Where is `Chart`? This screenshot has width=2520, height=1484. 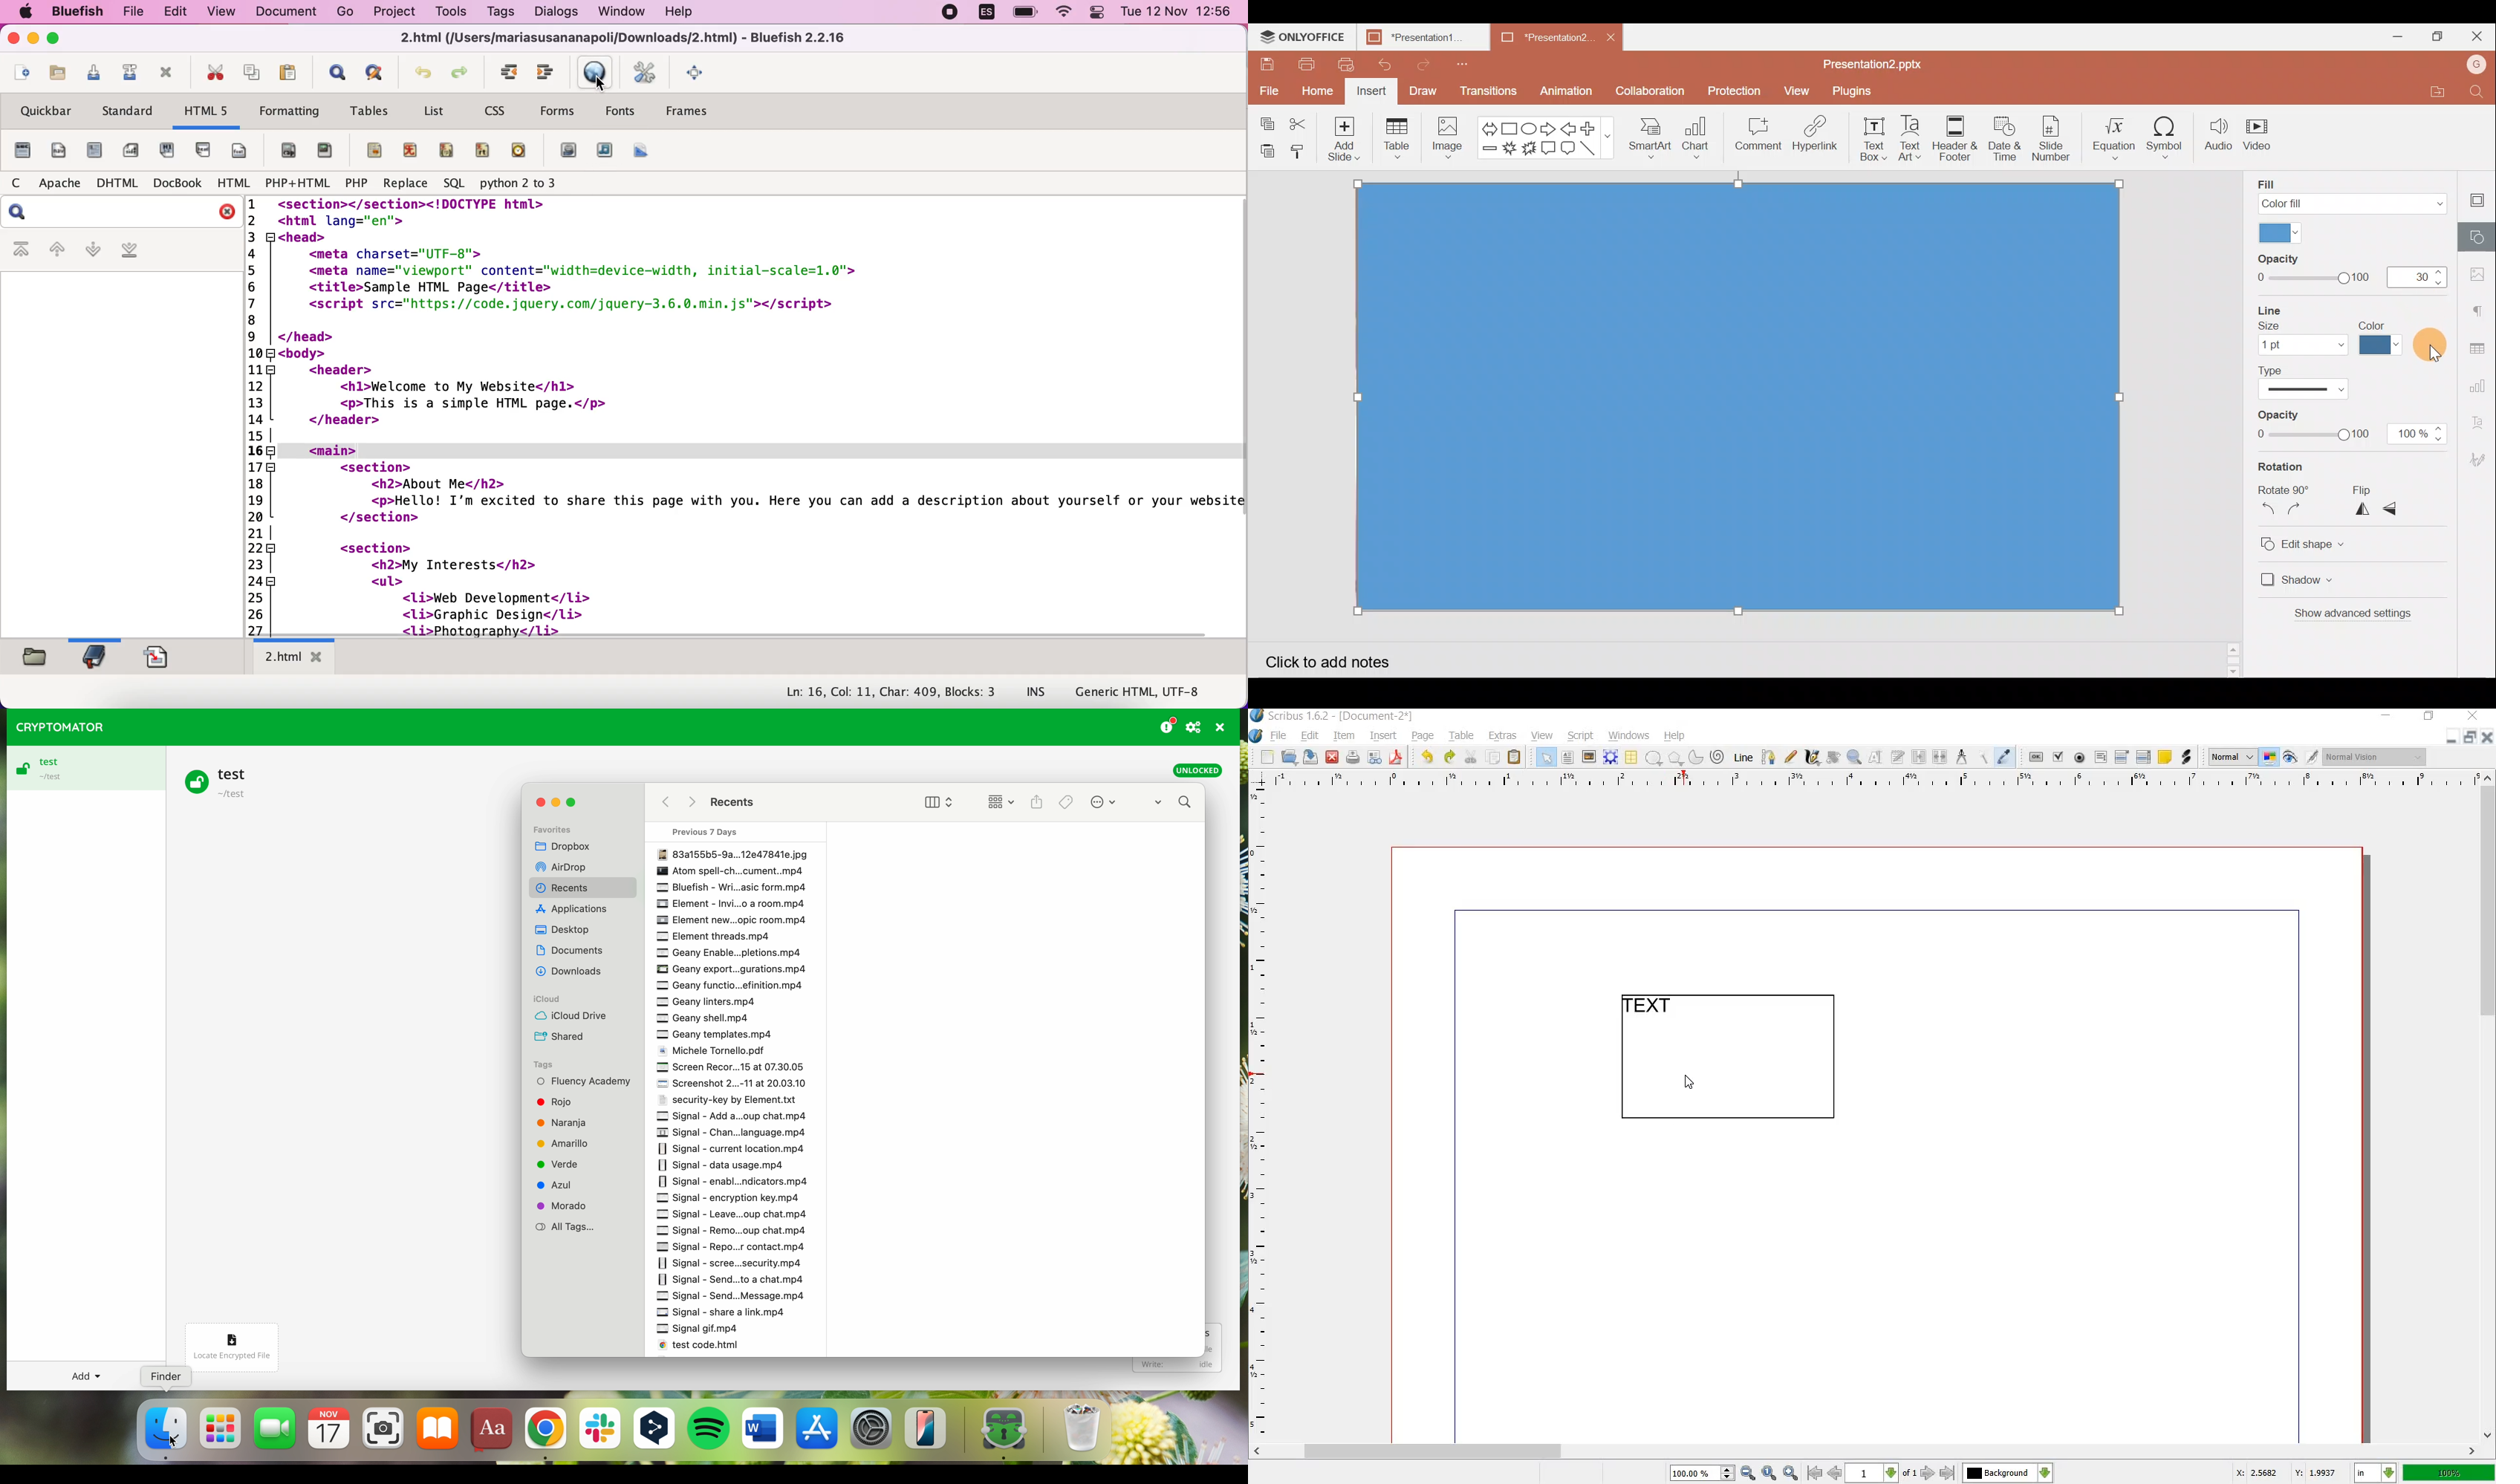 Chart is located at coordinates (1694, 140).